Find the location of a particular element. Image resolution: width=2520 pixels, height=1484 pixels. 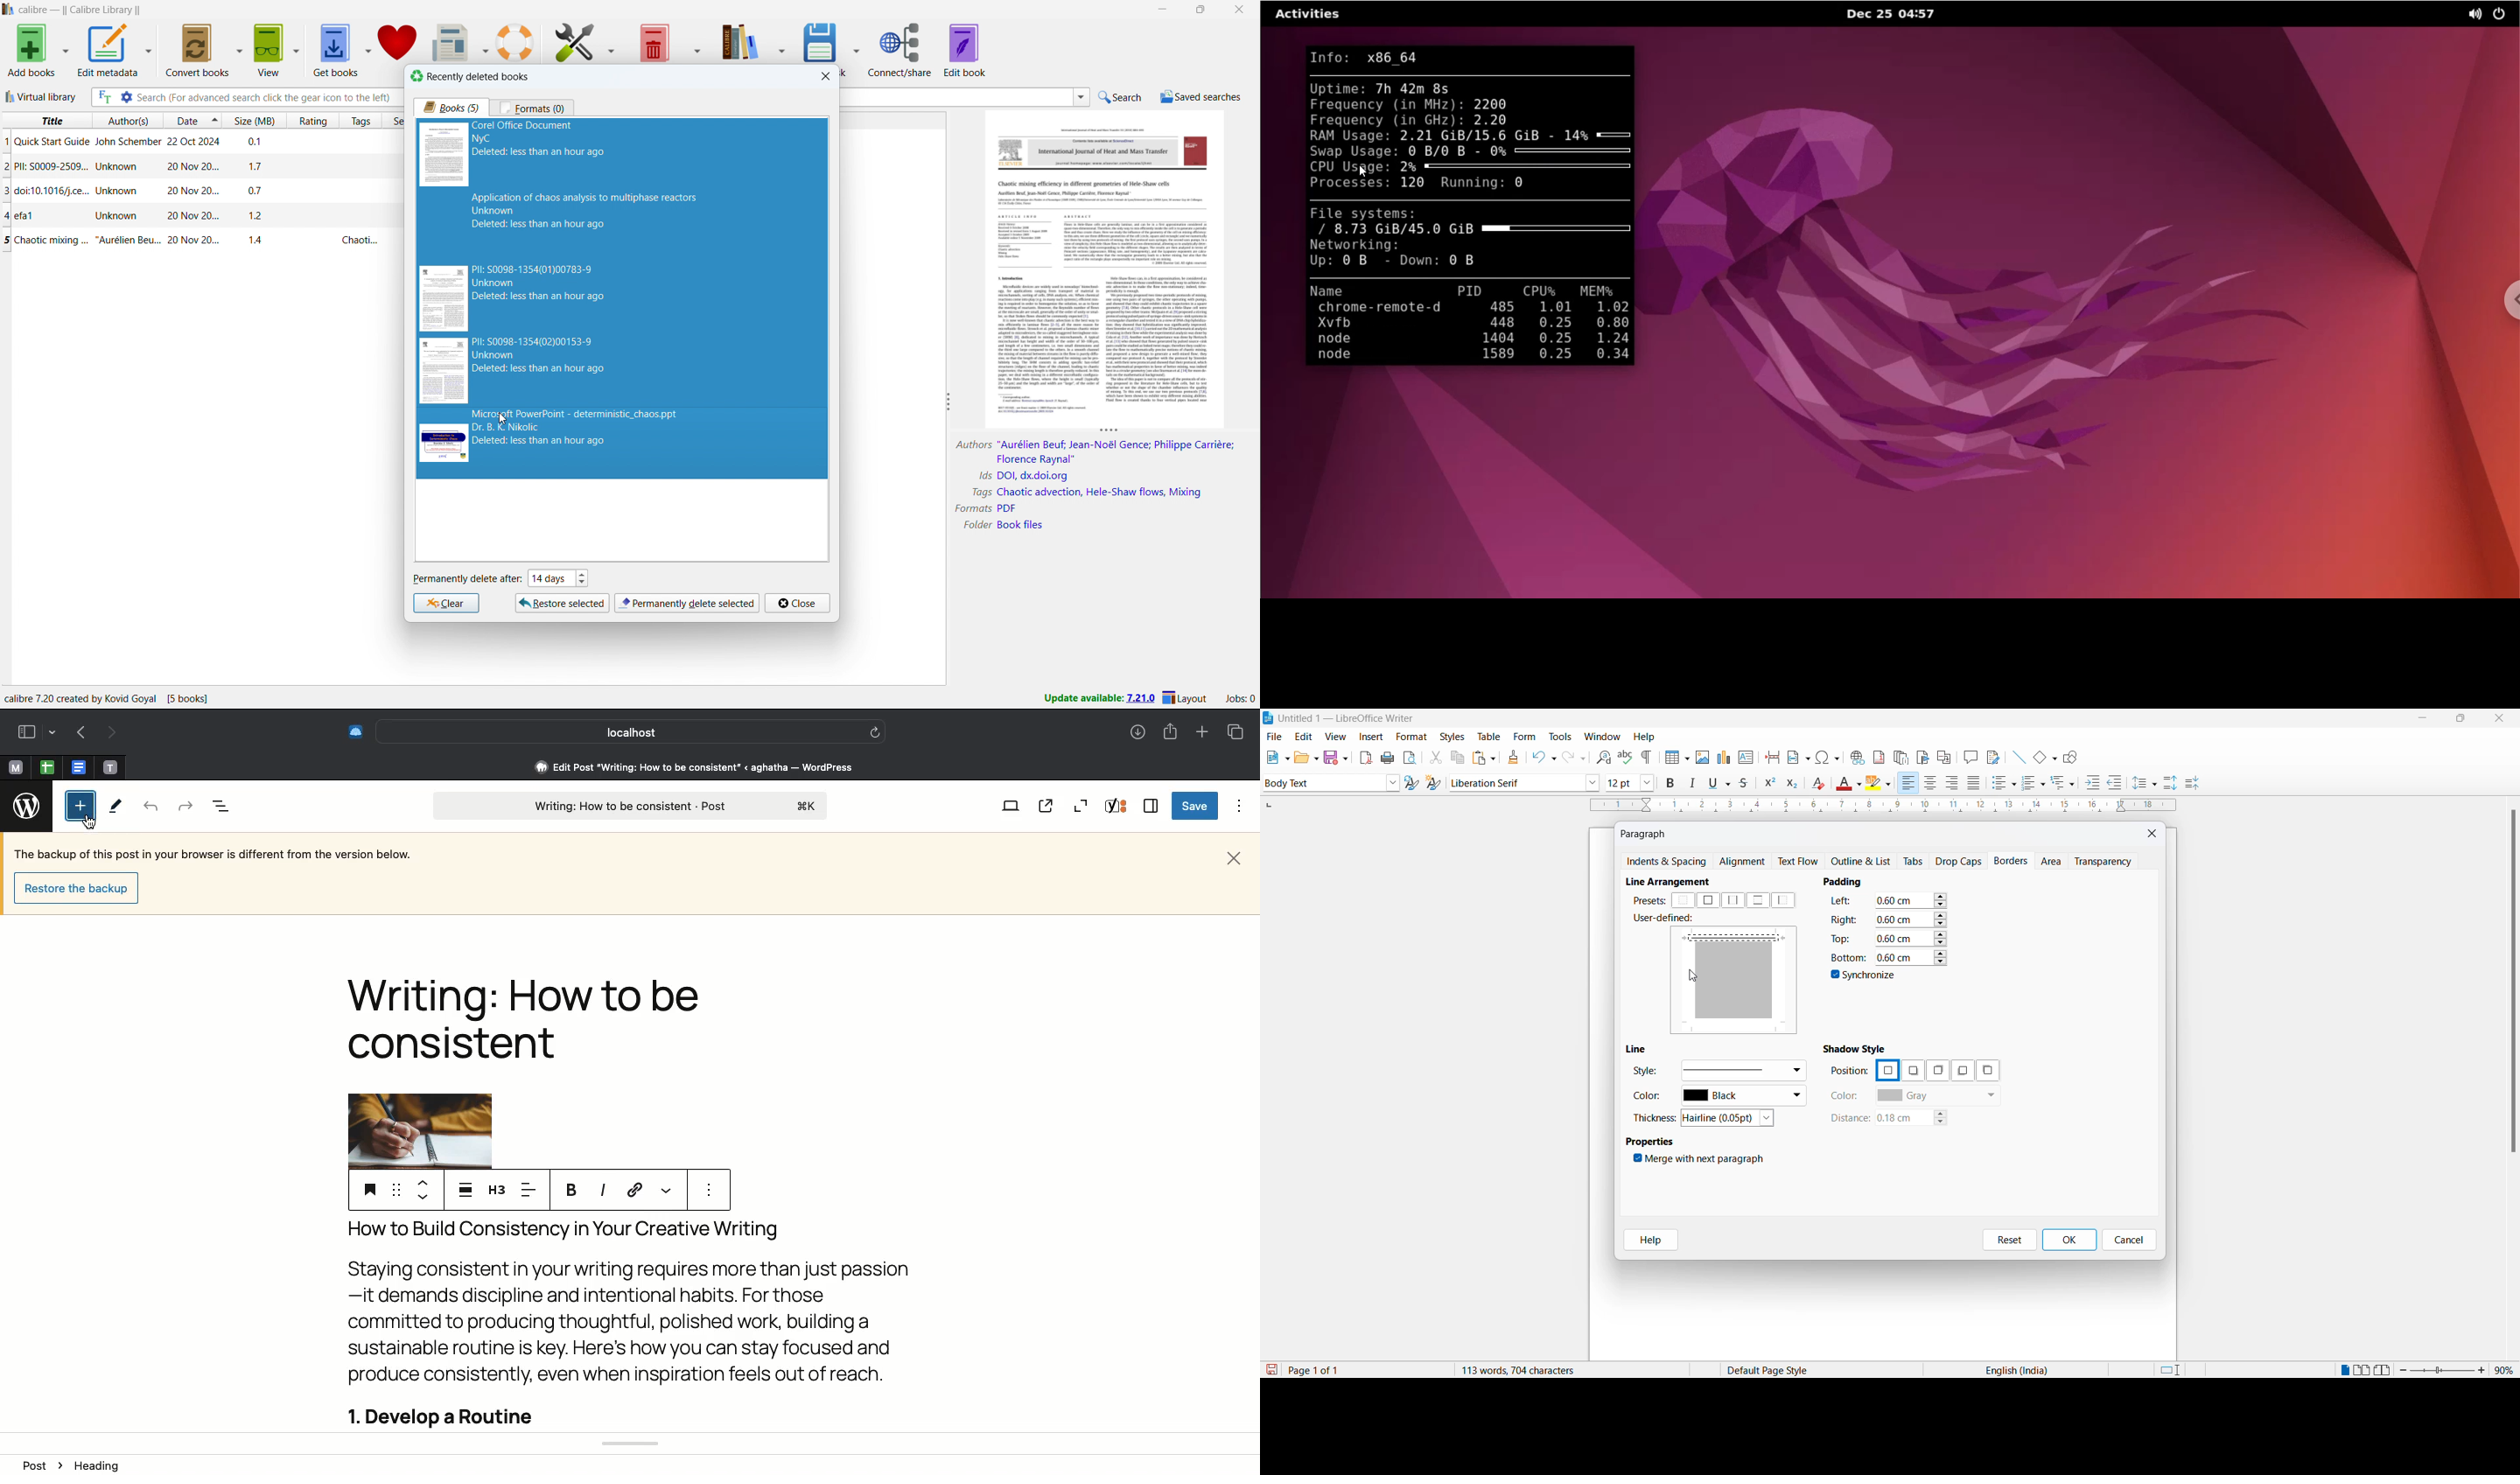

toggle formatting marks is located at coordinates (1647, 757).